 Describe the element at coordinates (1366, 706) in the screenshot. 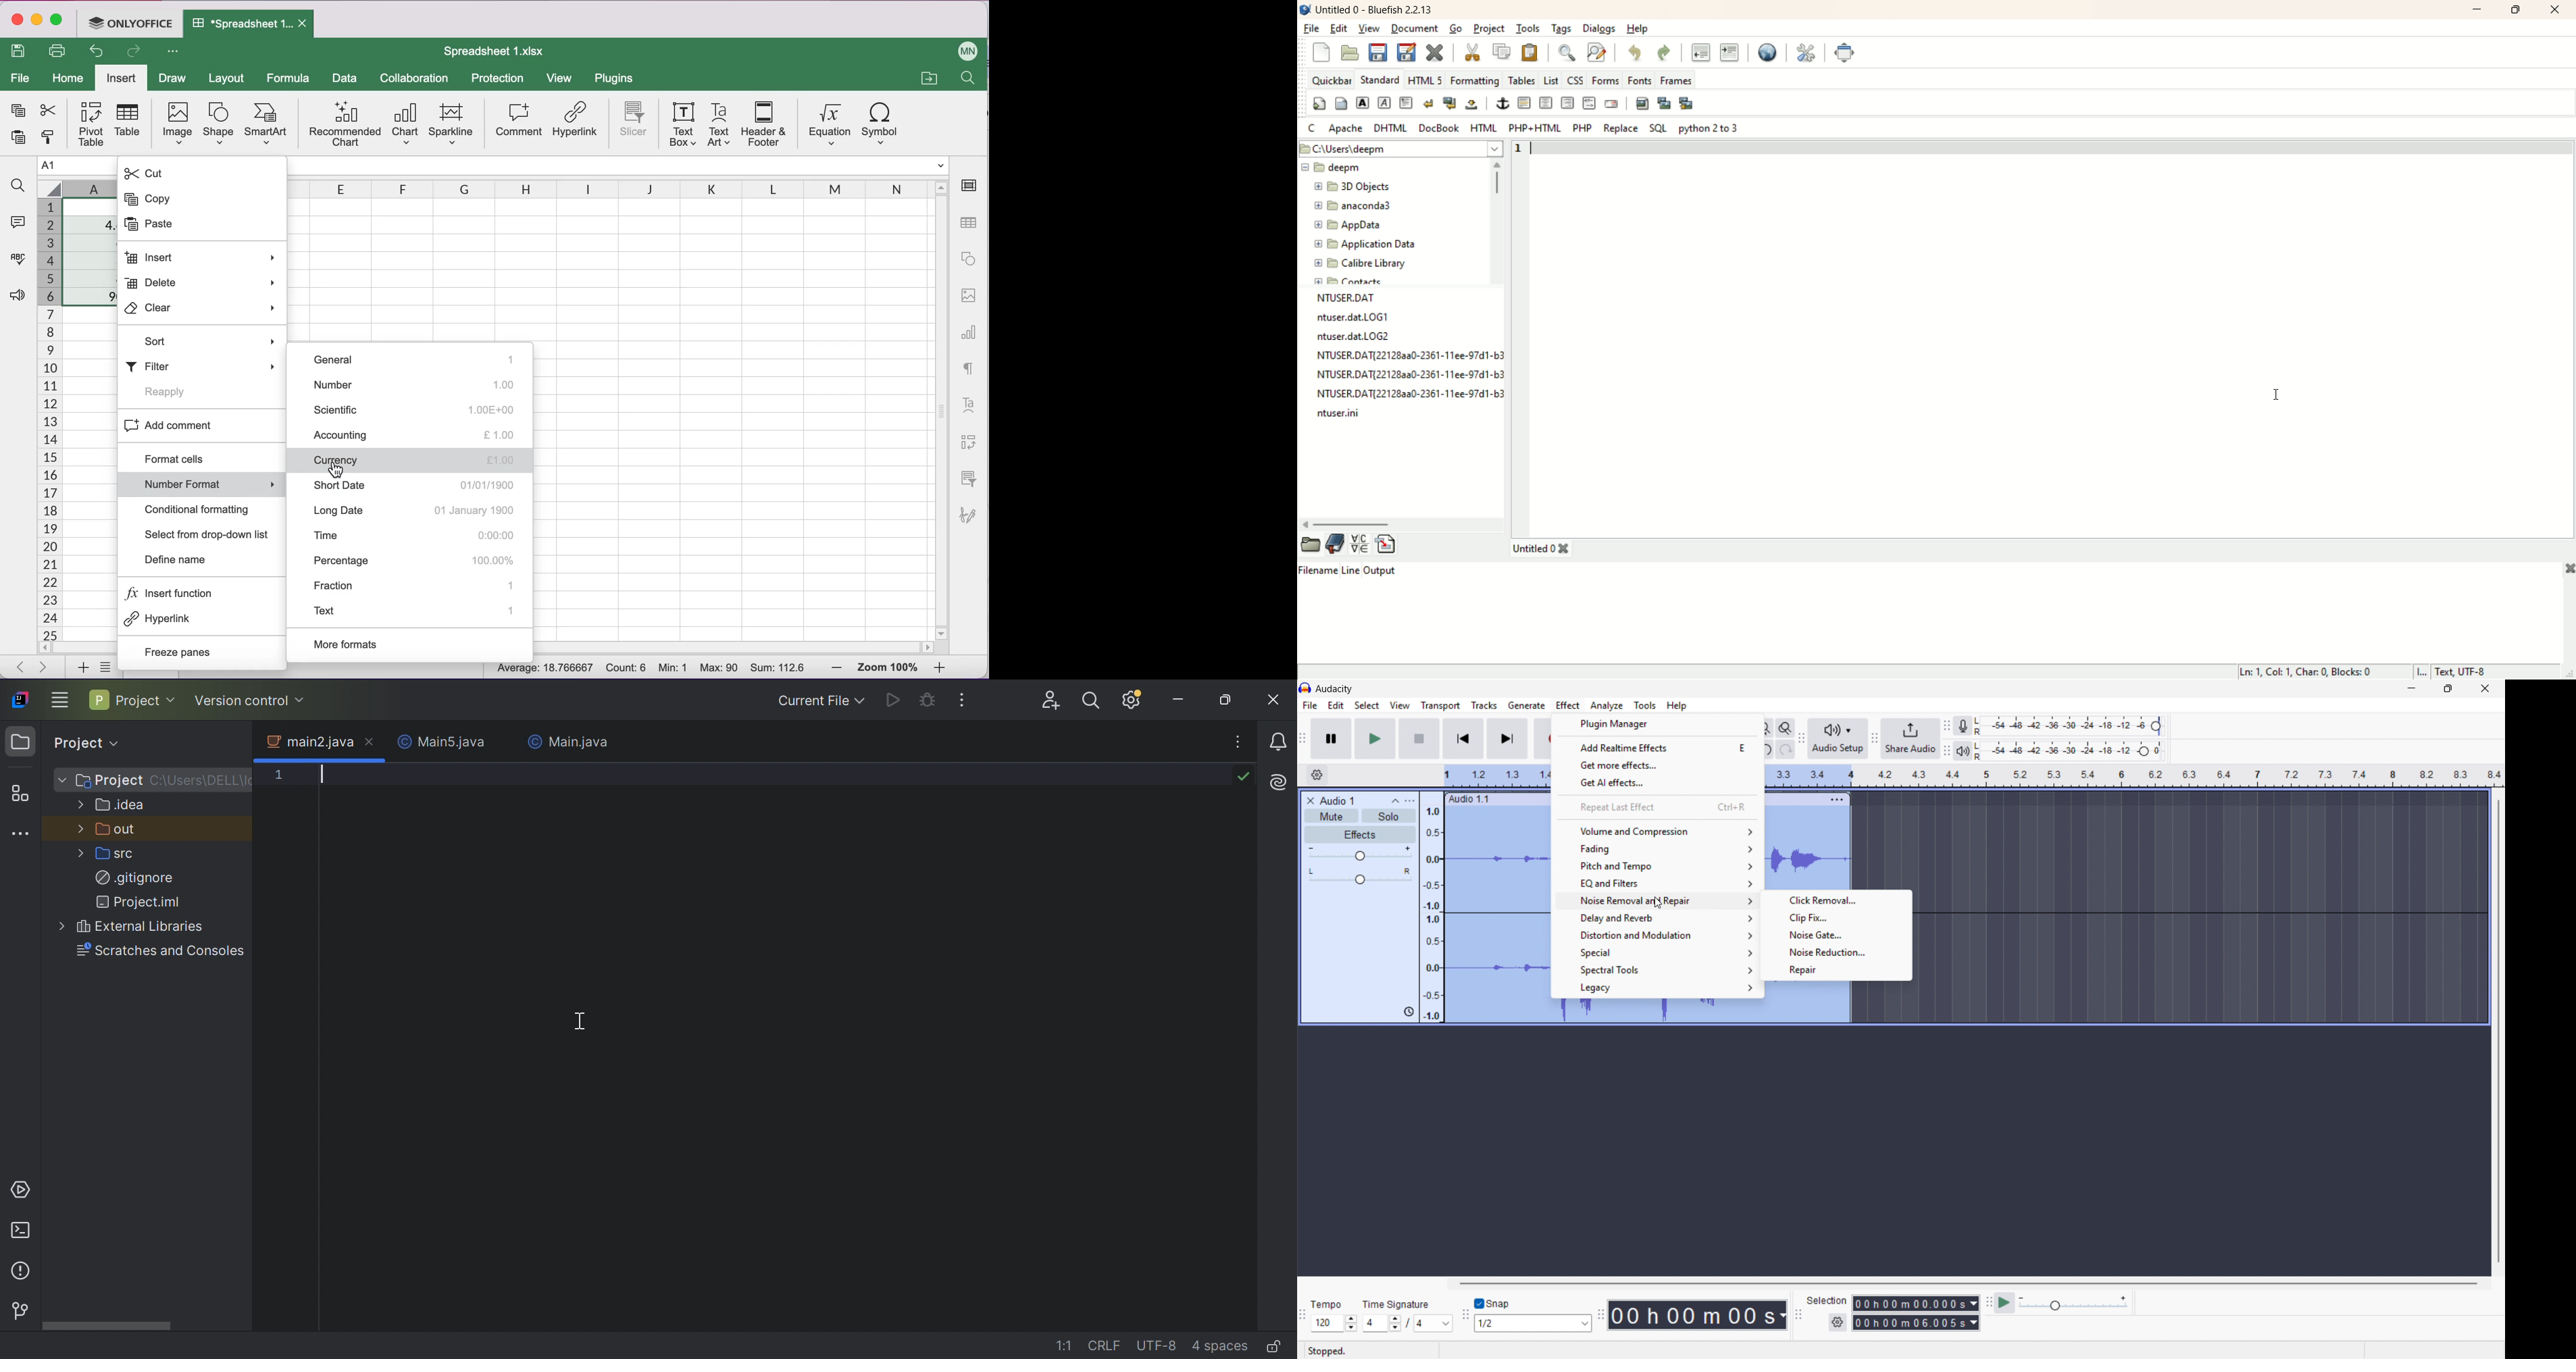

I see `Select ` at that location.